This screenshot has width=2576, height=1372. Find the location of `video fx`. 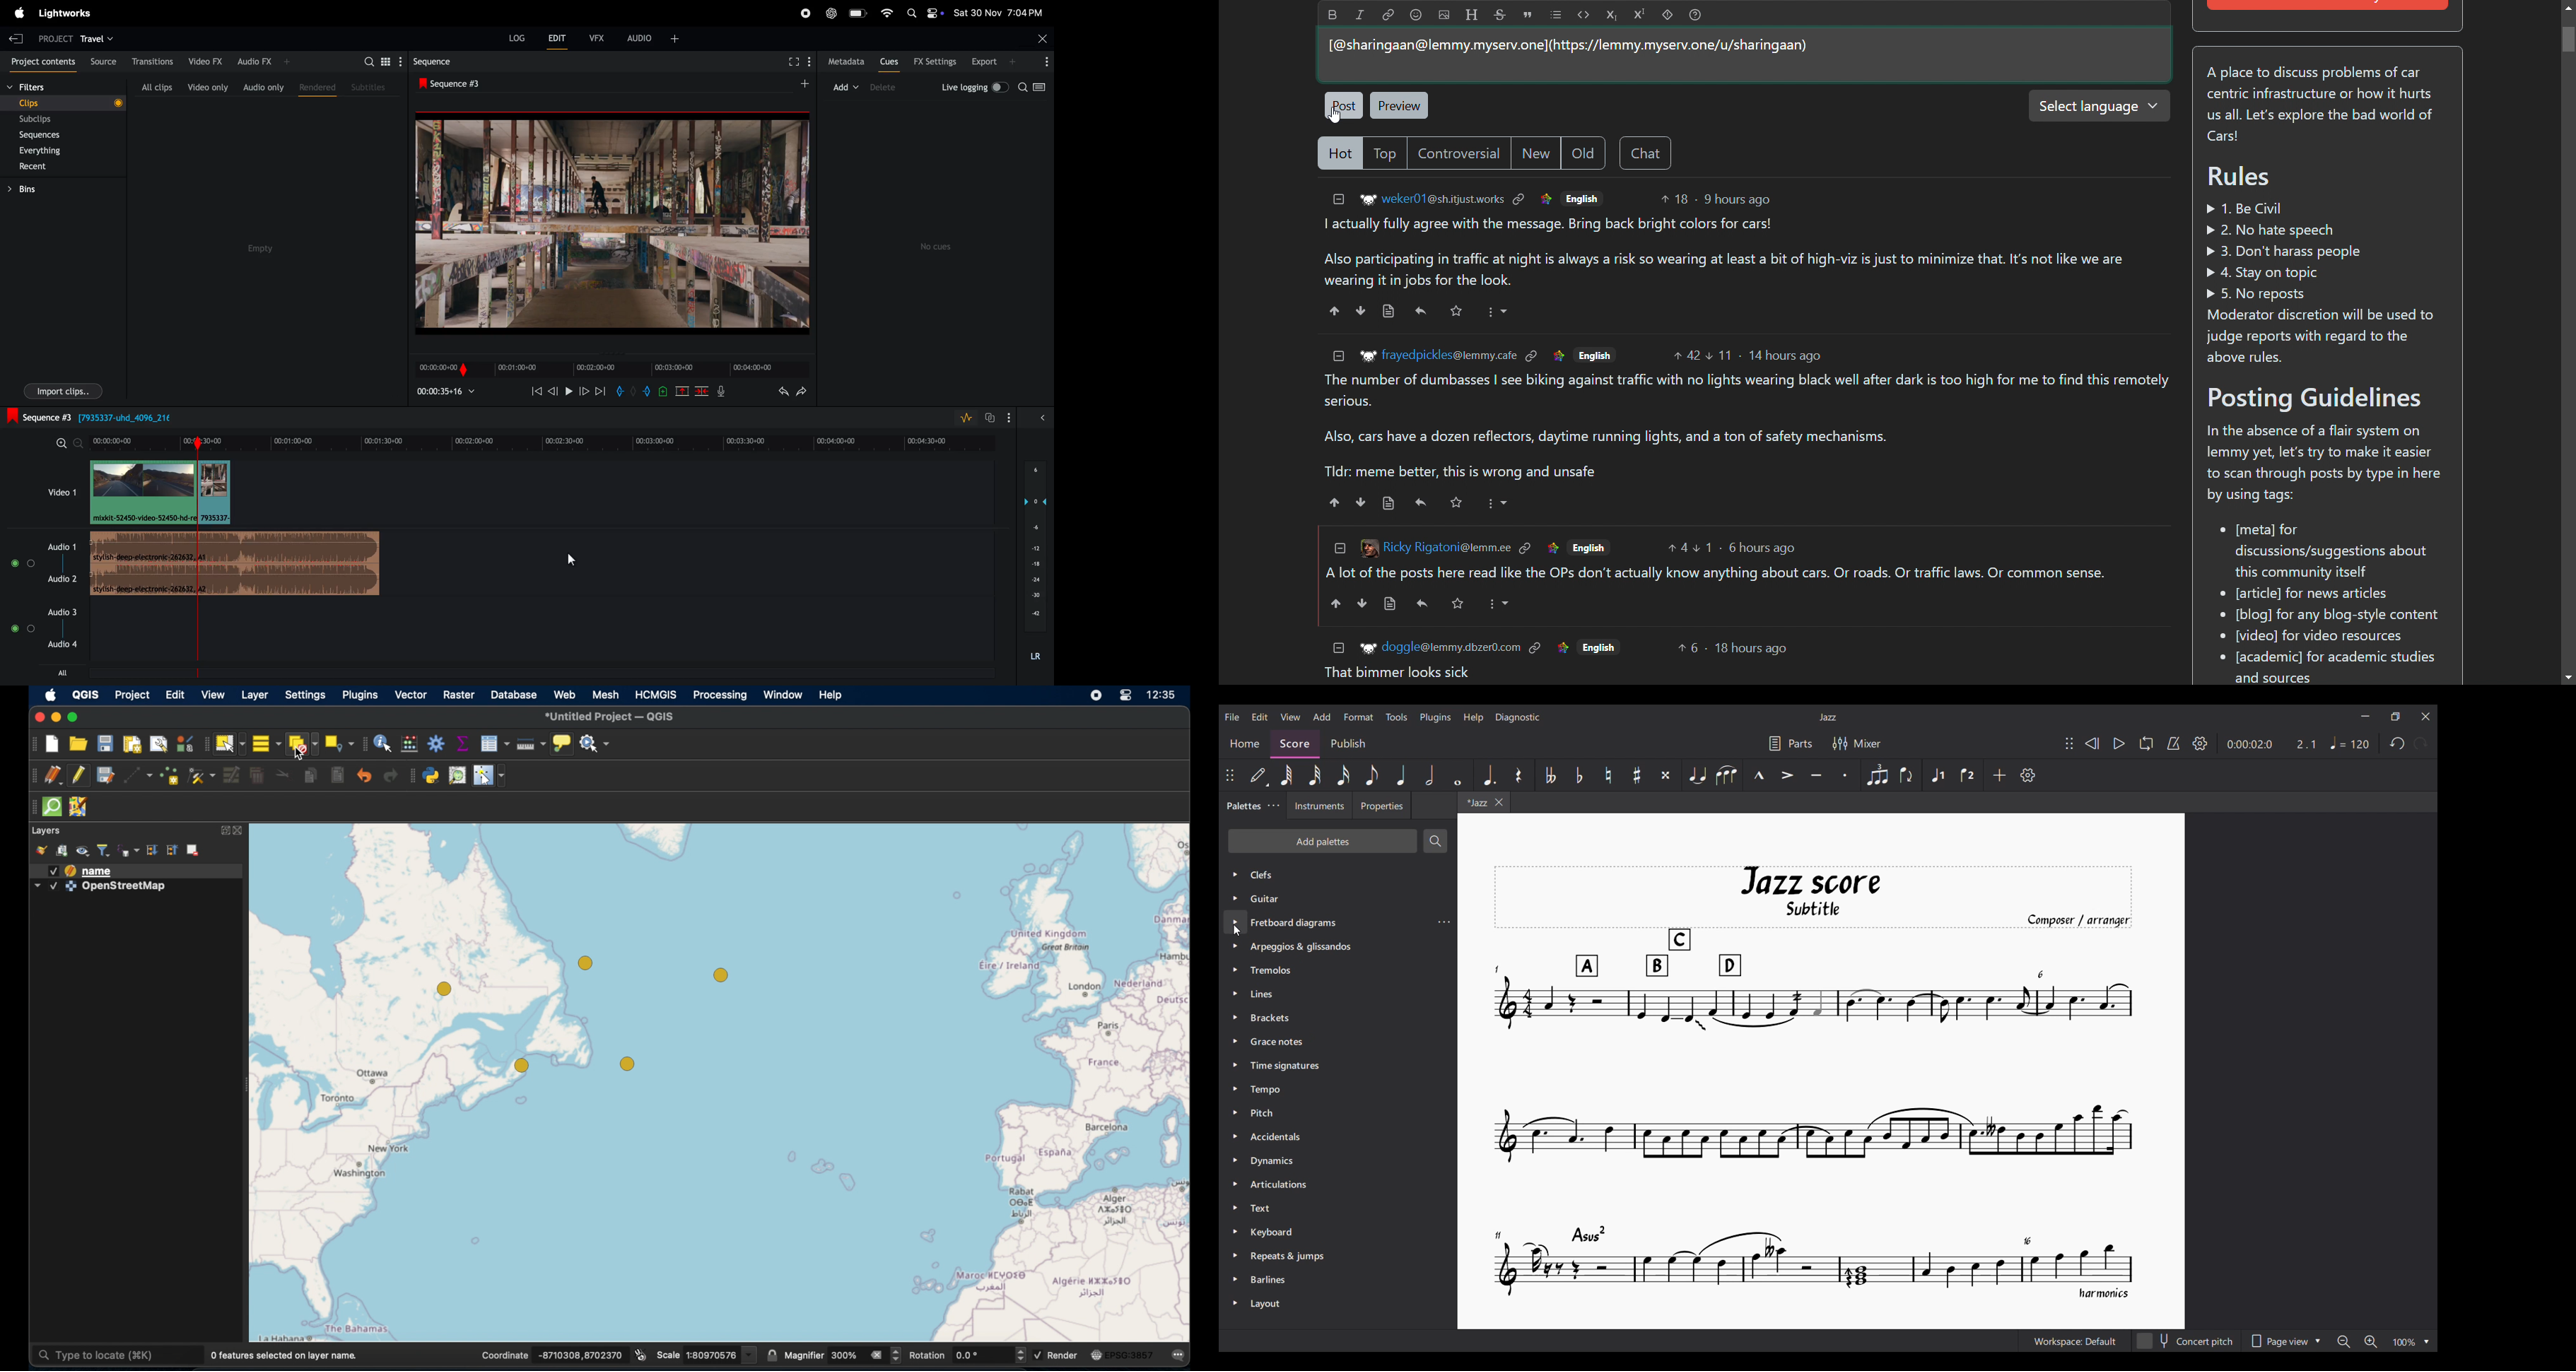

video fx is located at coordinates (204, 62).